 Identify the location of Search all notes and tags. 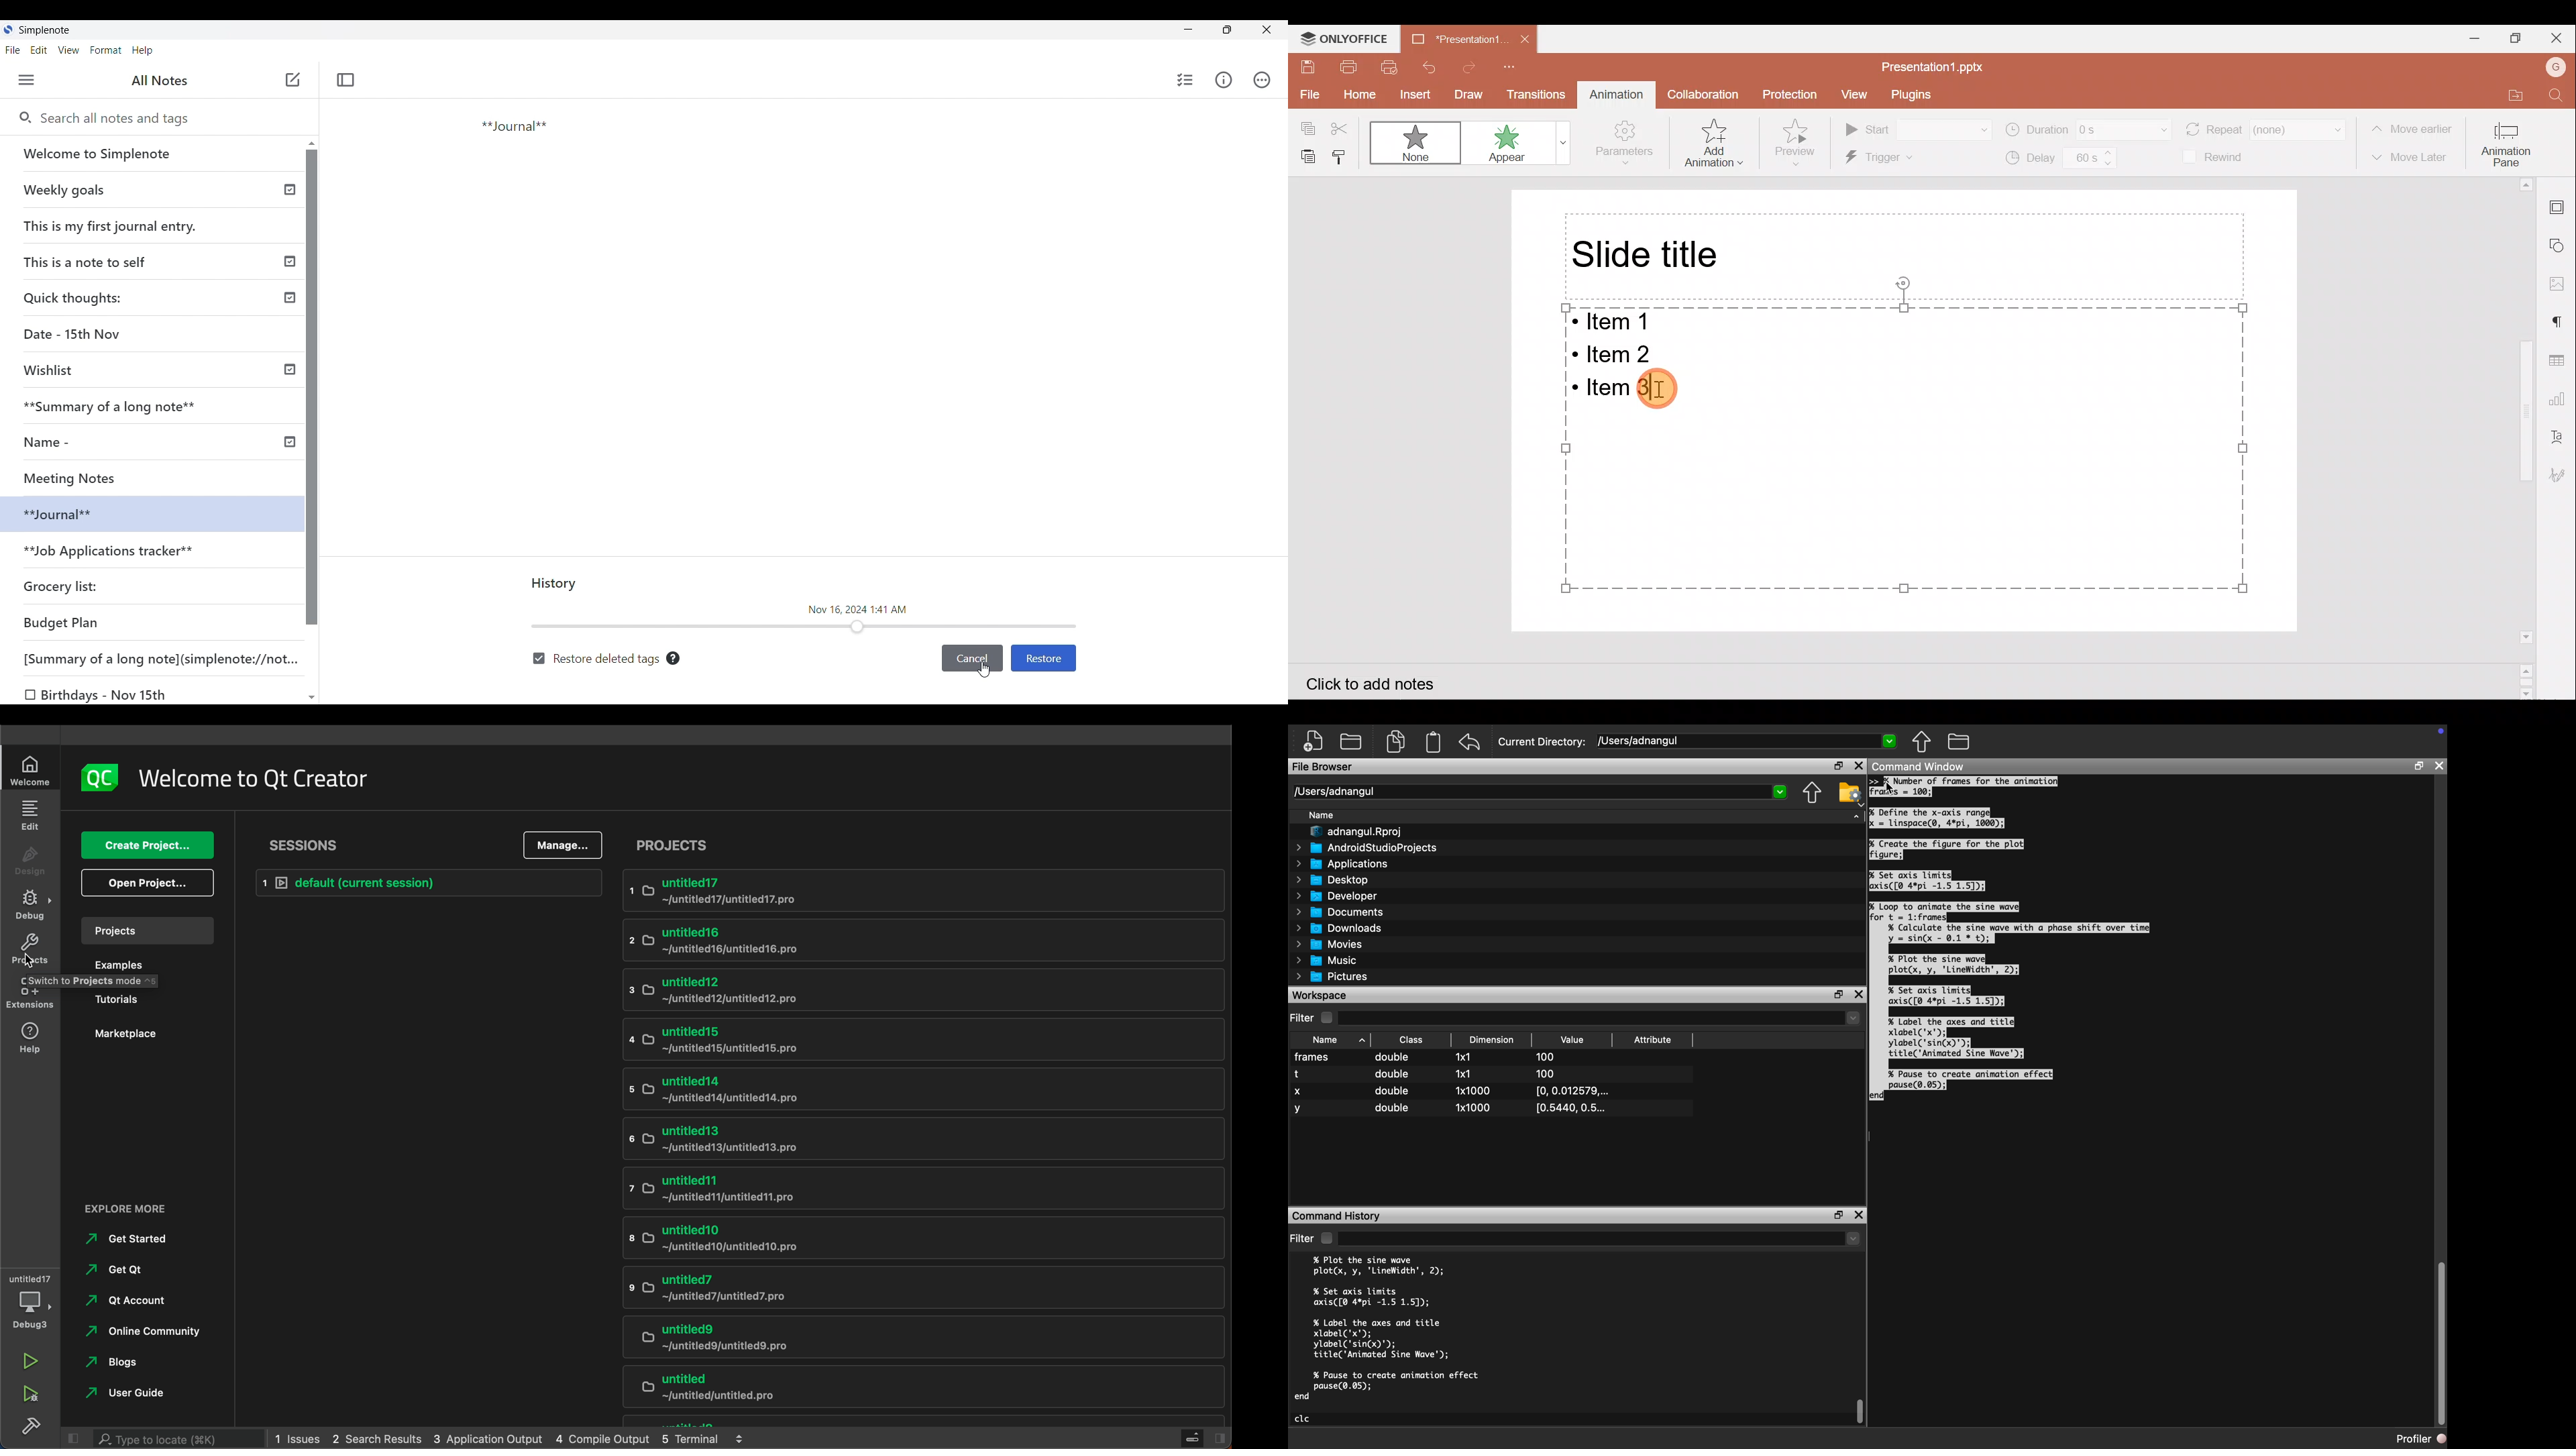
(167, 119).